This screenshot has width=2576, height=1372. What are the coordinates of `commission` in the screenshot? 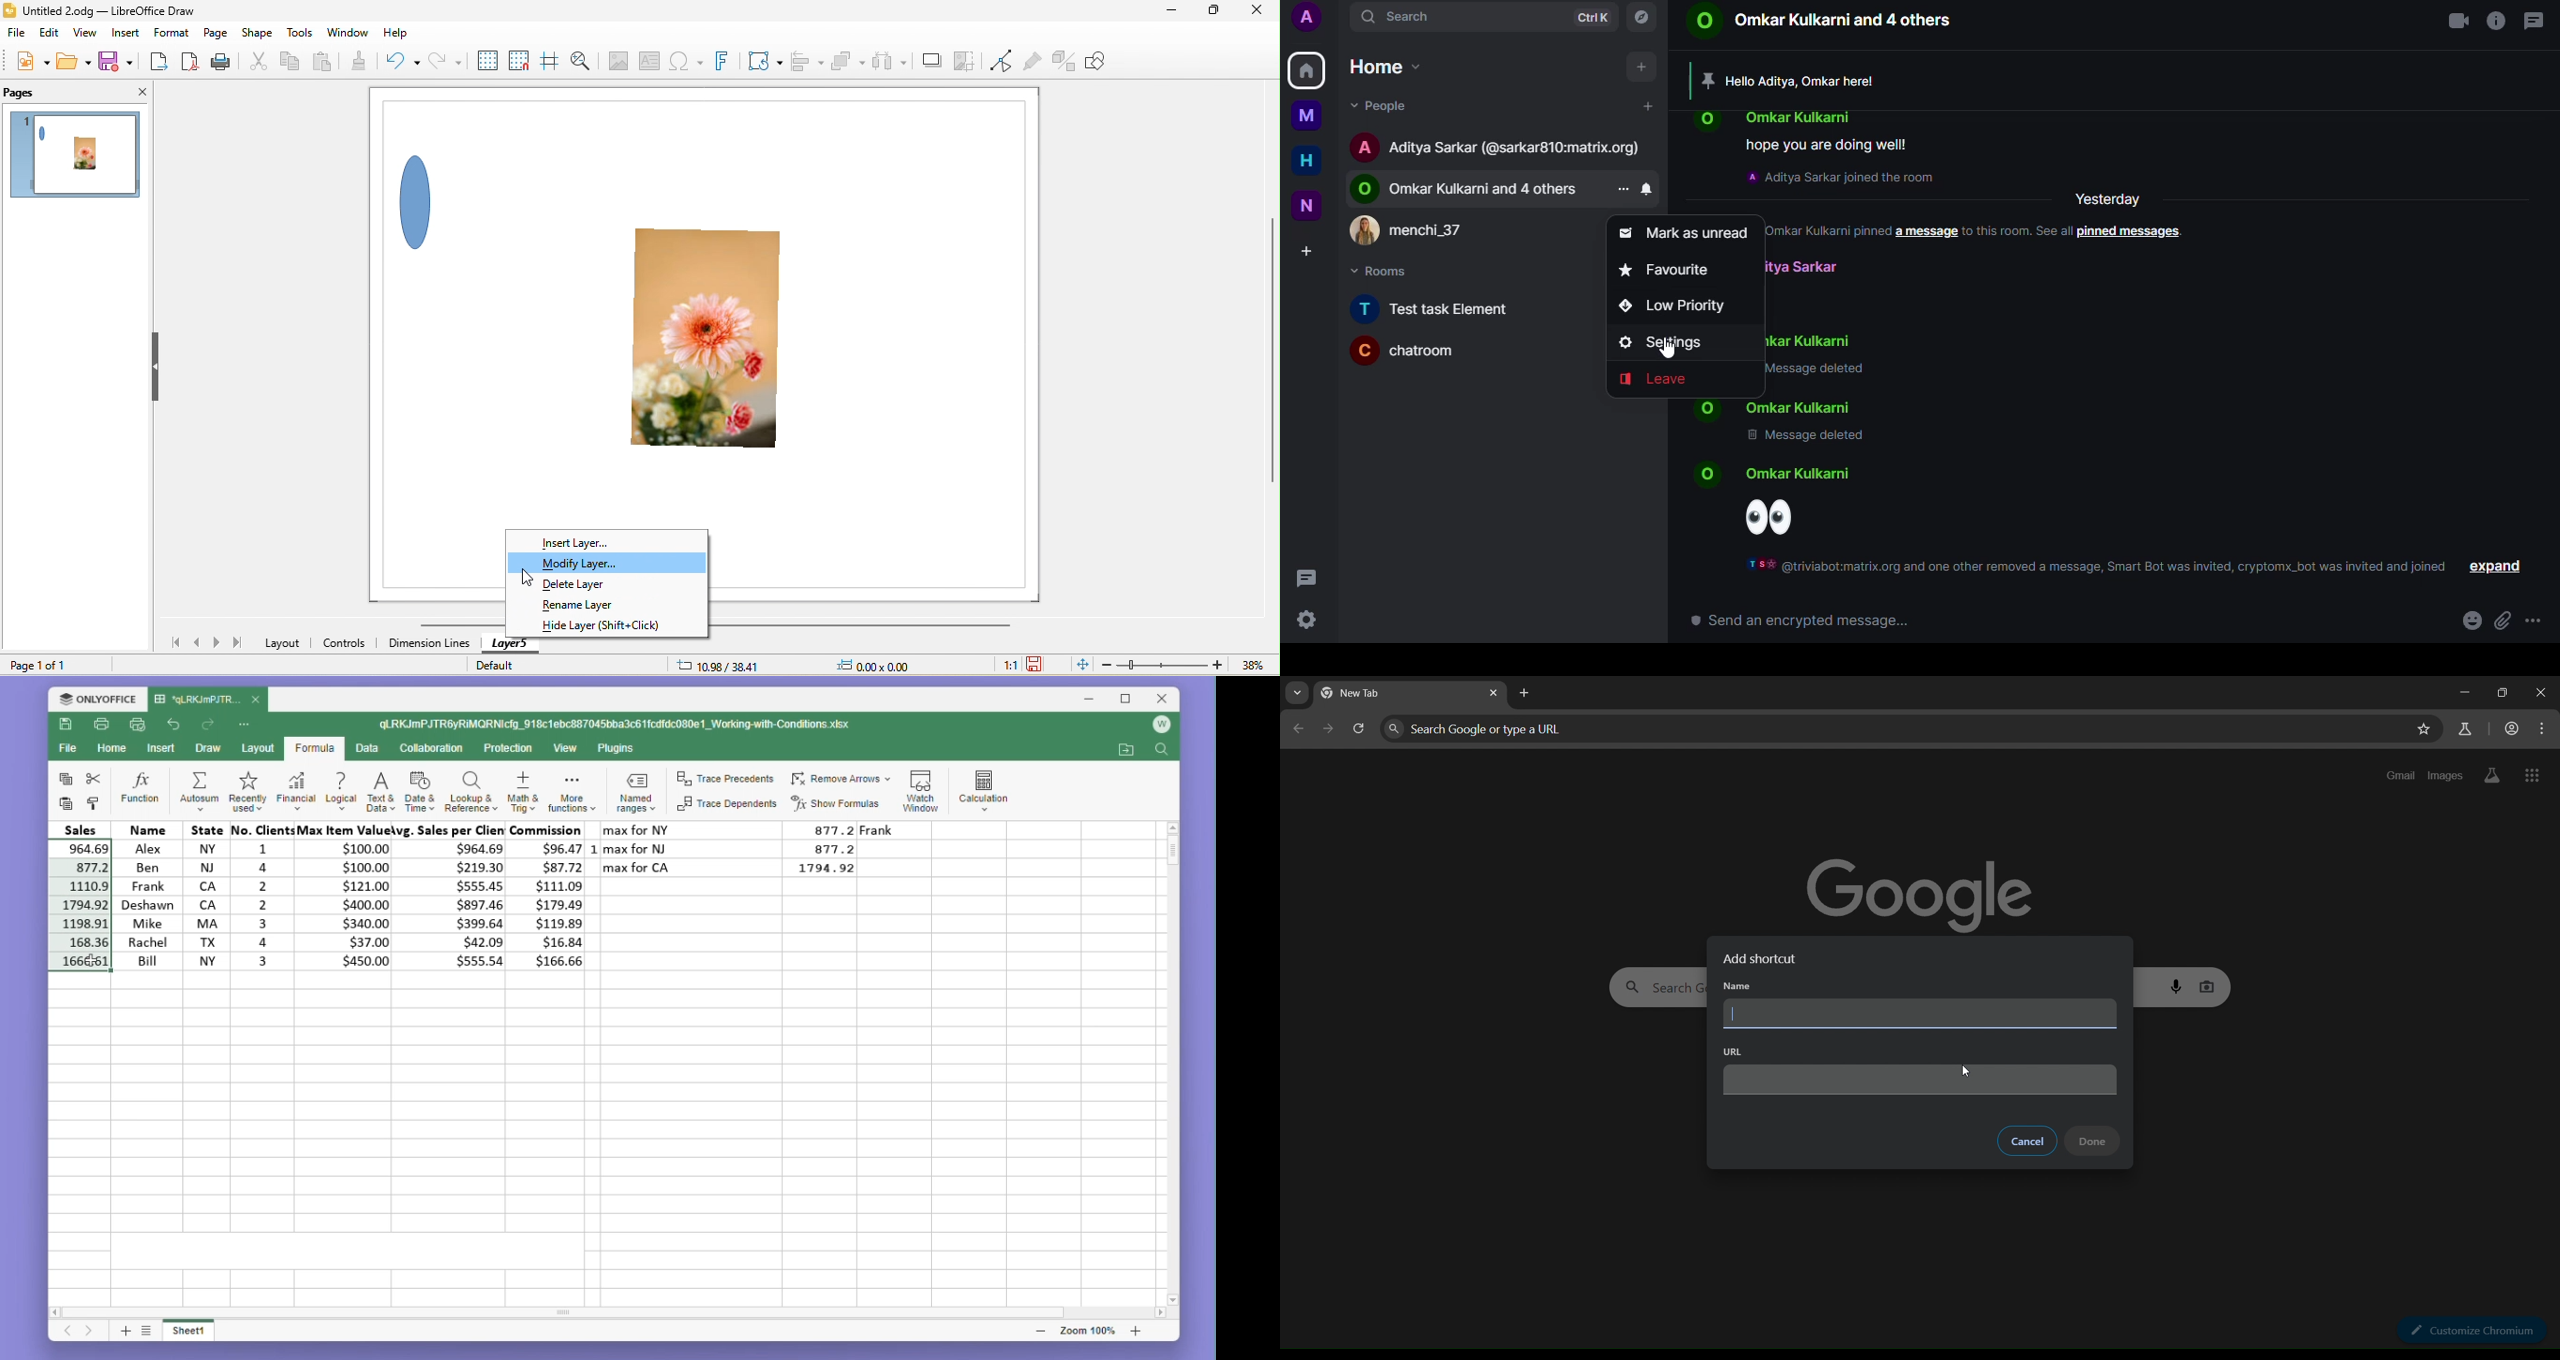 It's located at (550, 895).